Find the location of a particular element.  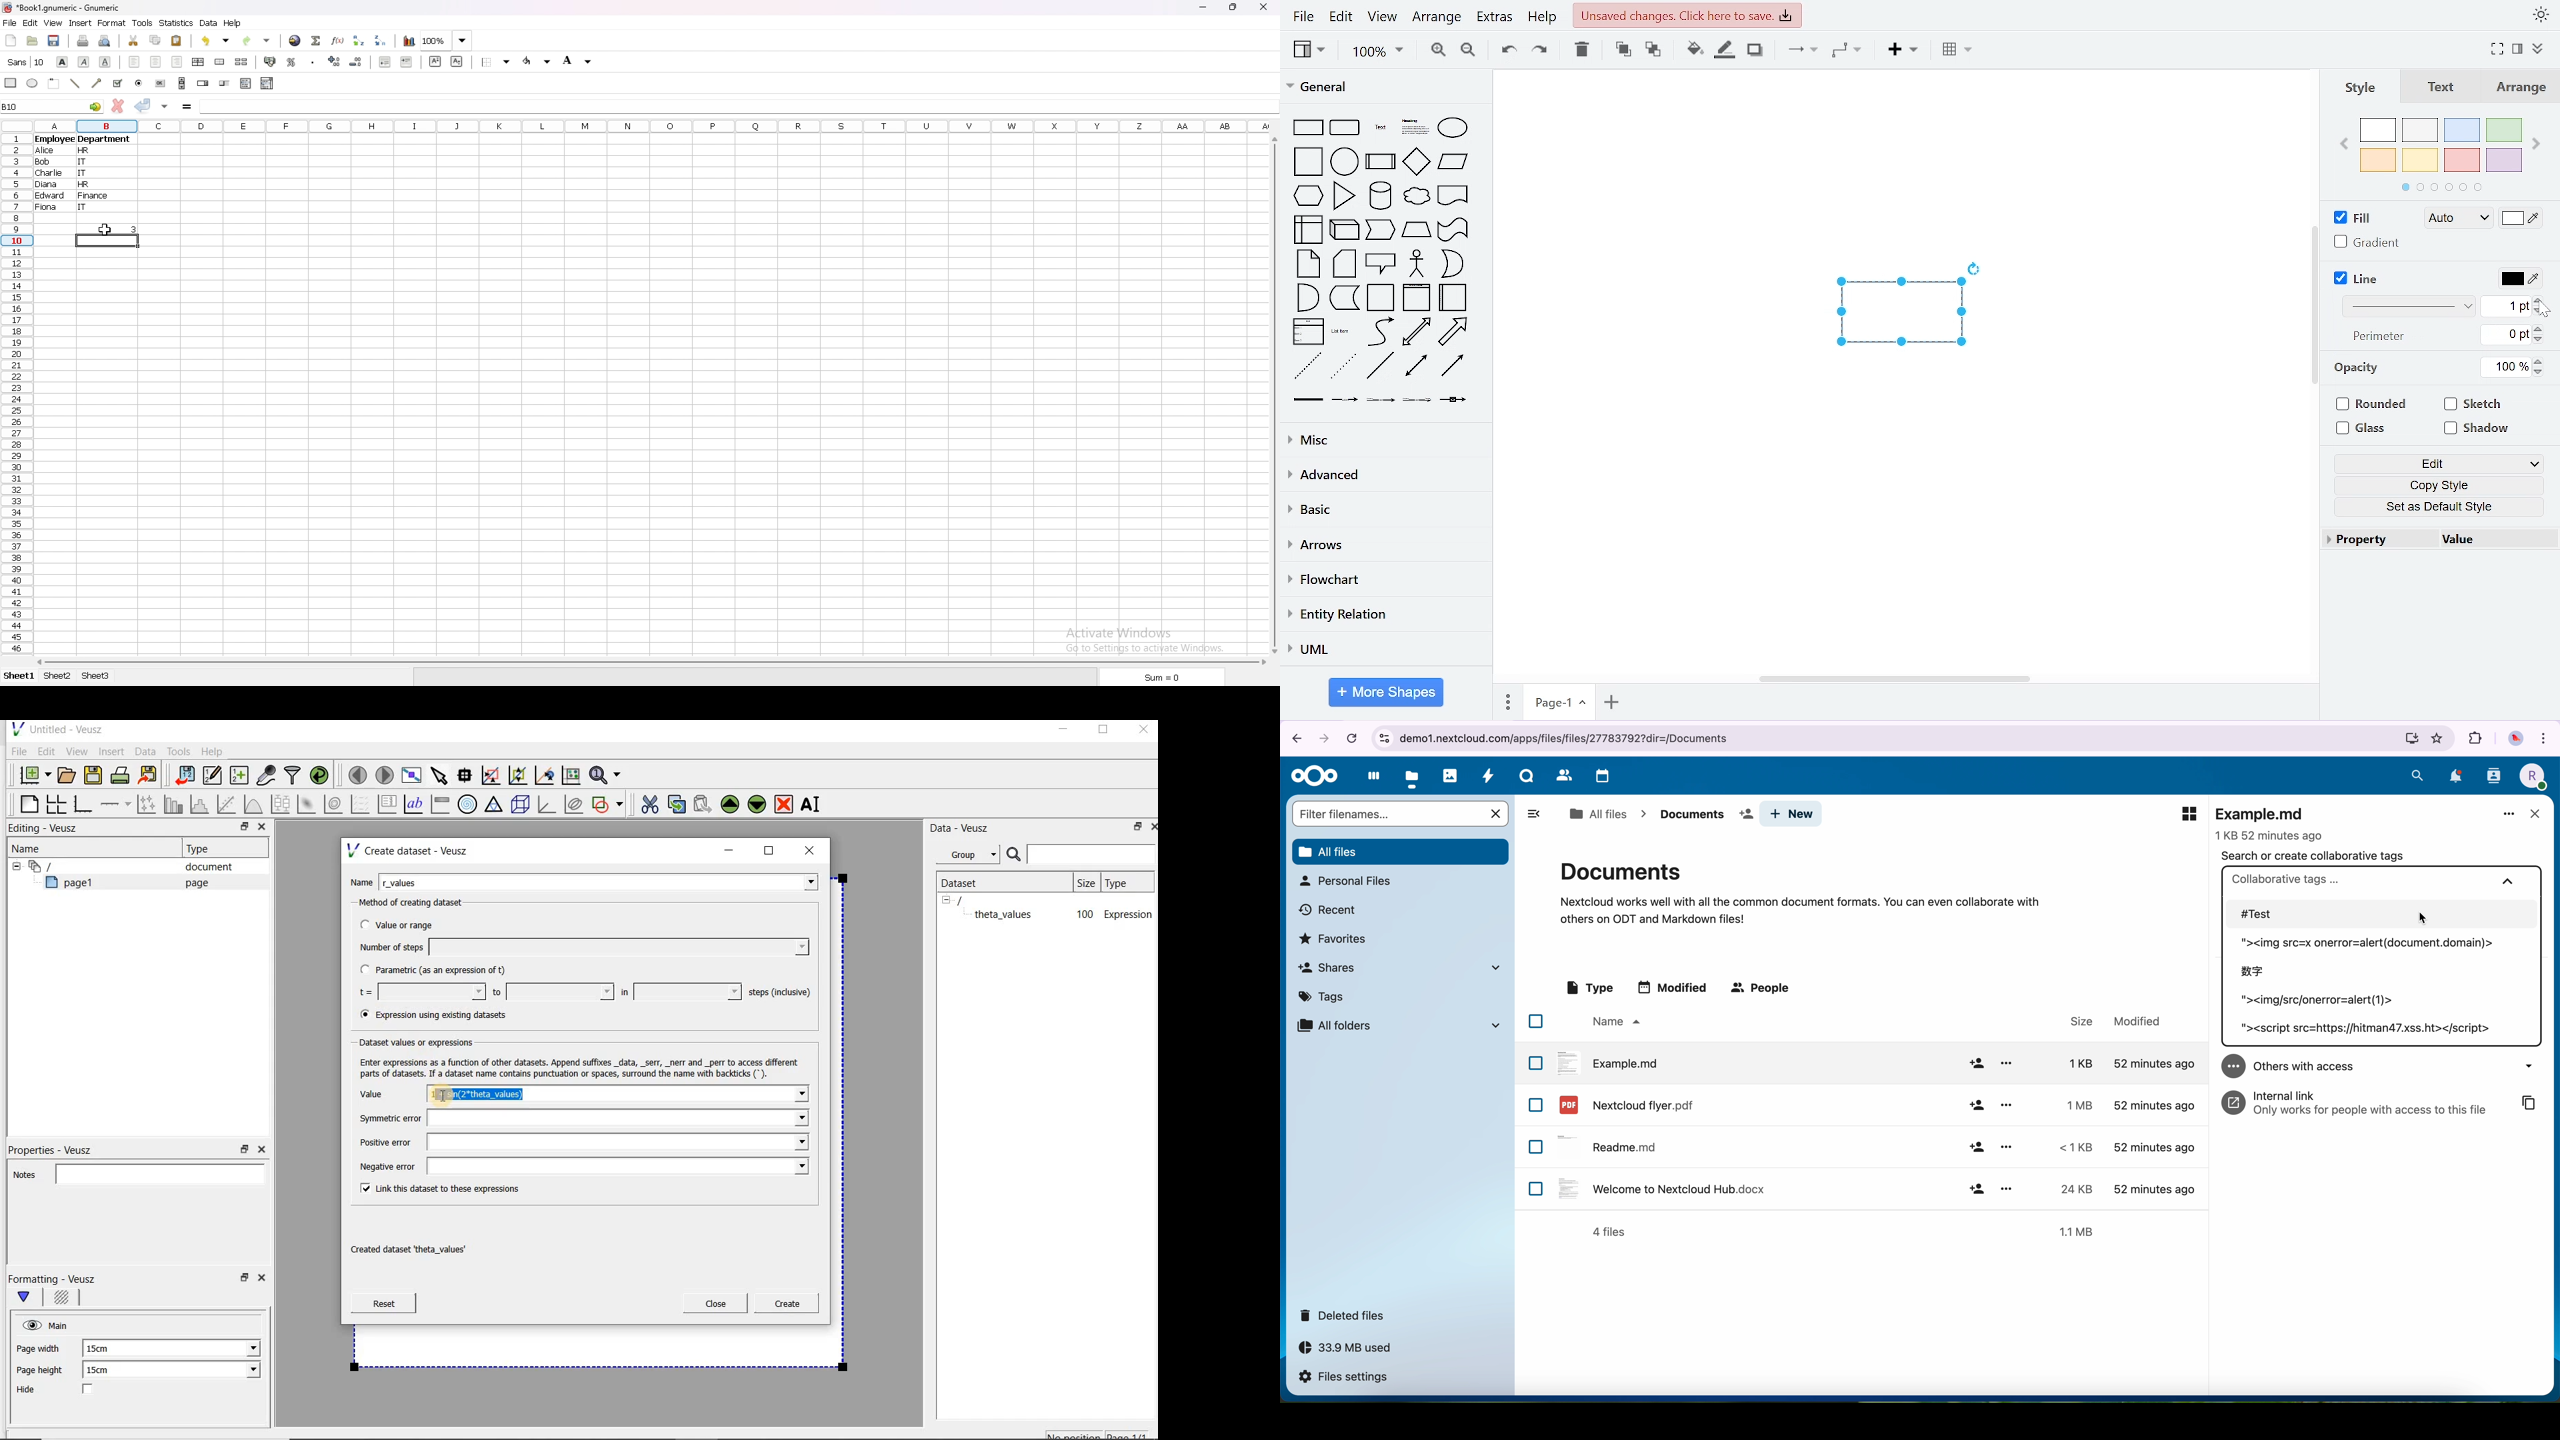

Type is located at coordinates (203, 848).